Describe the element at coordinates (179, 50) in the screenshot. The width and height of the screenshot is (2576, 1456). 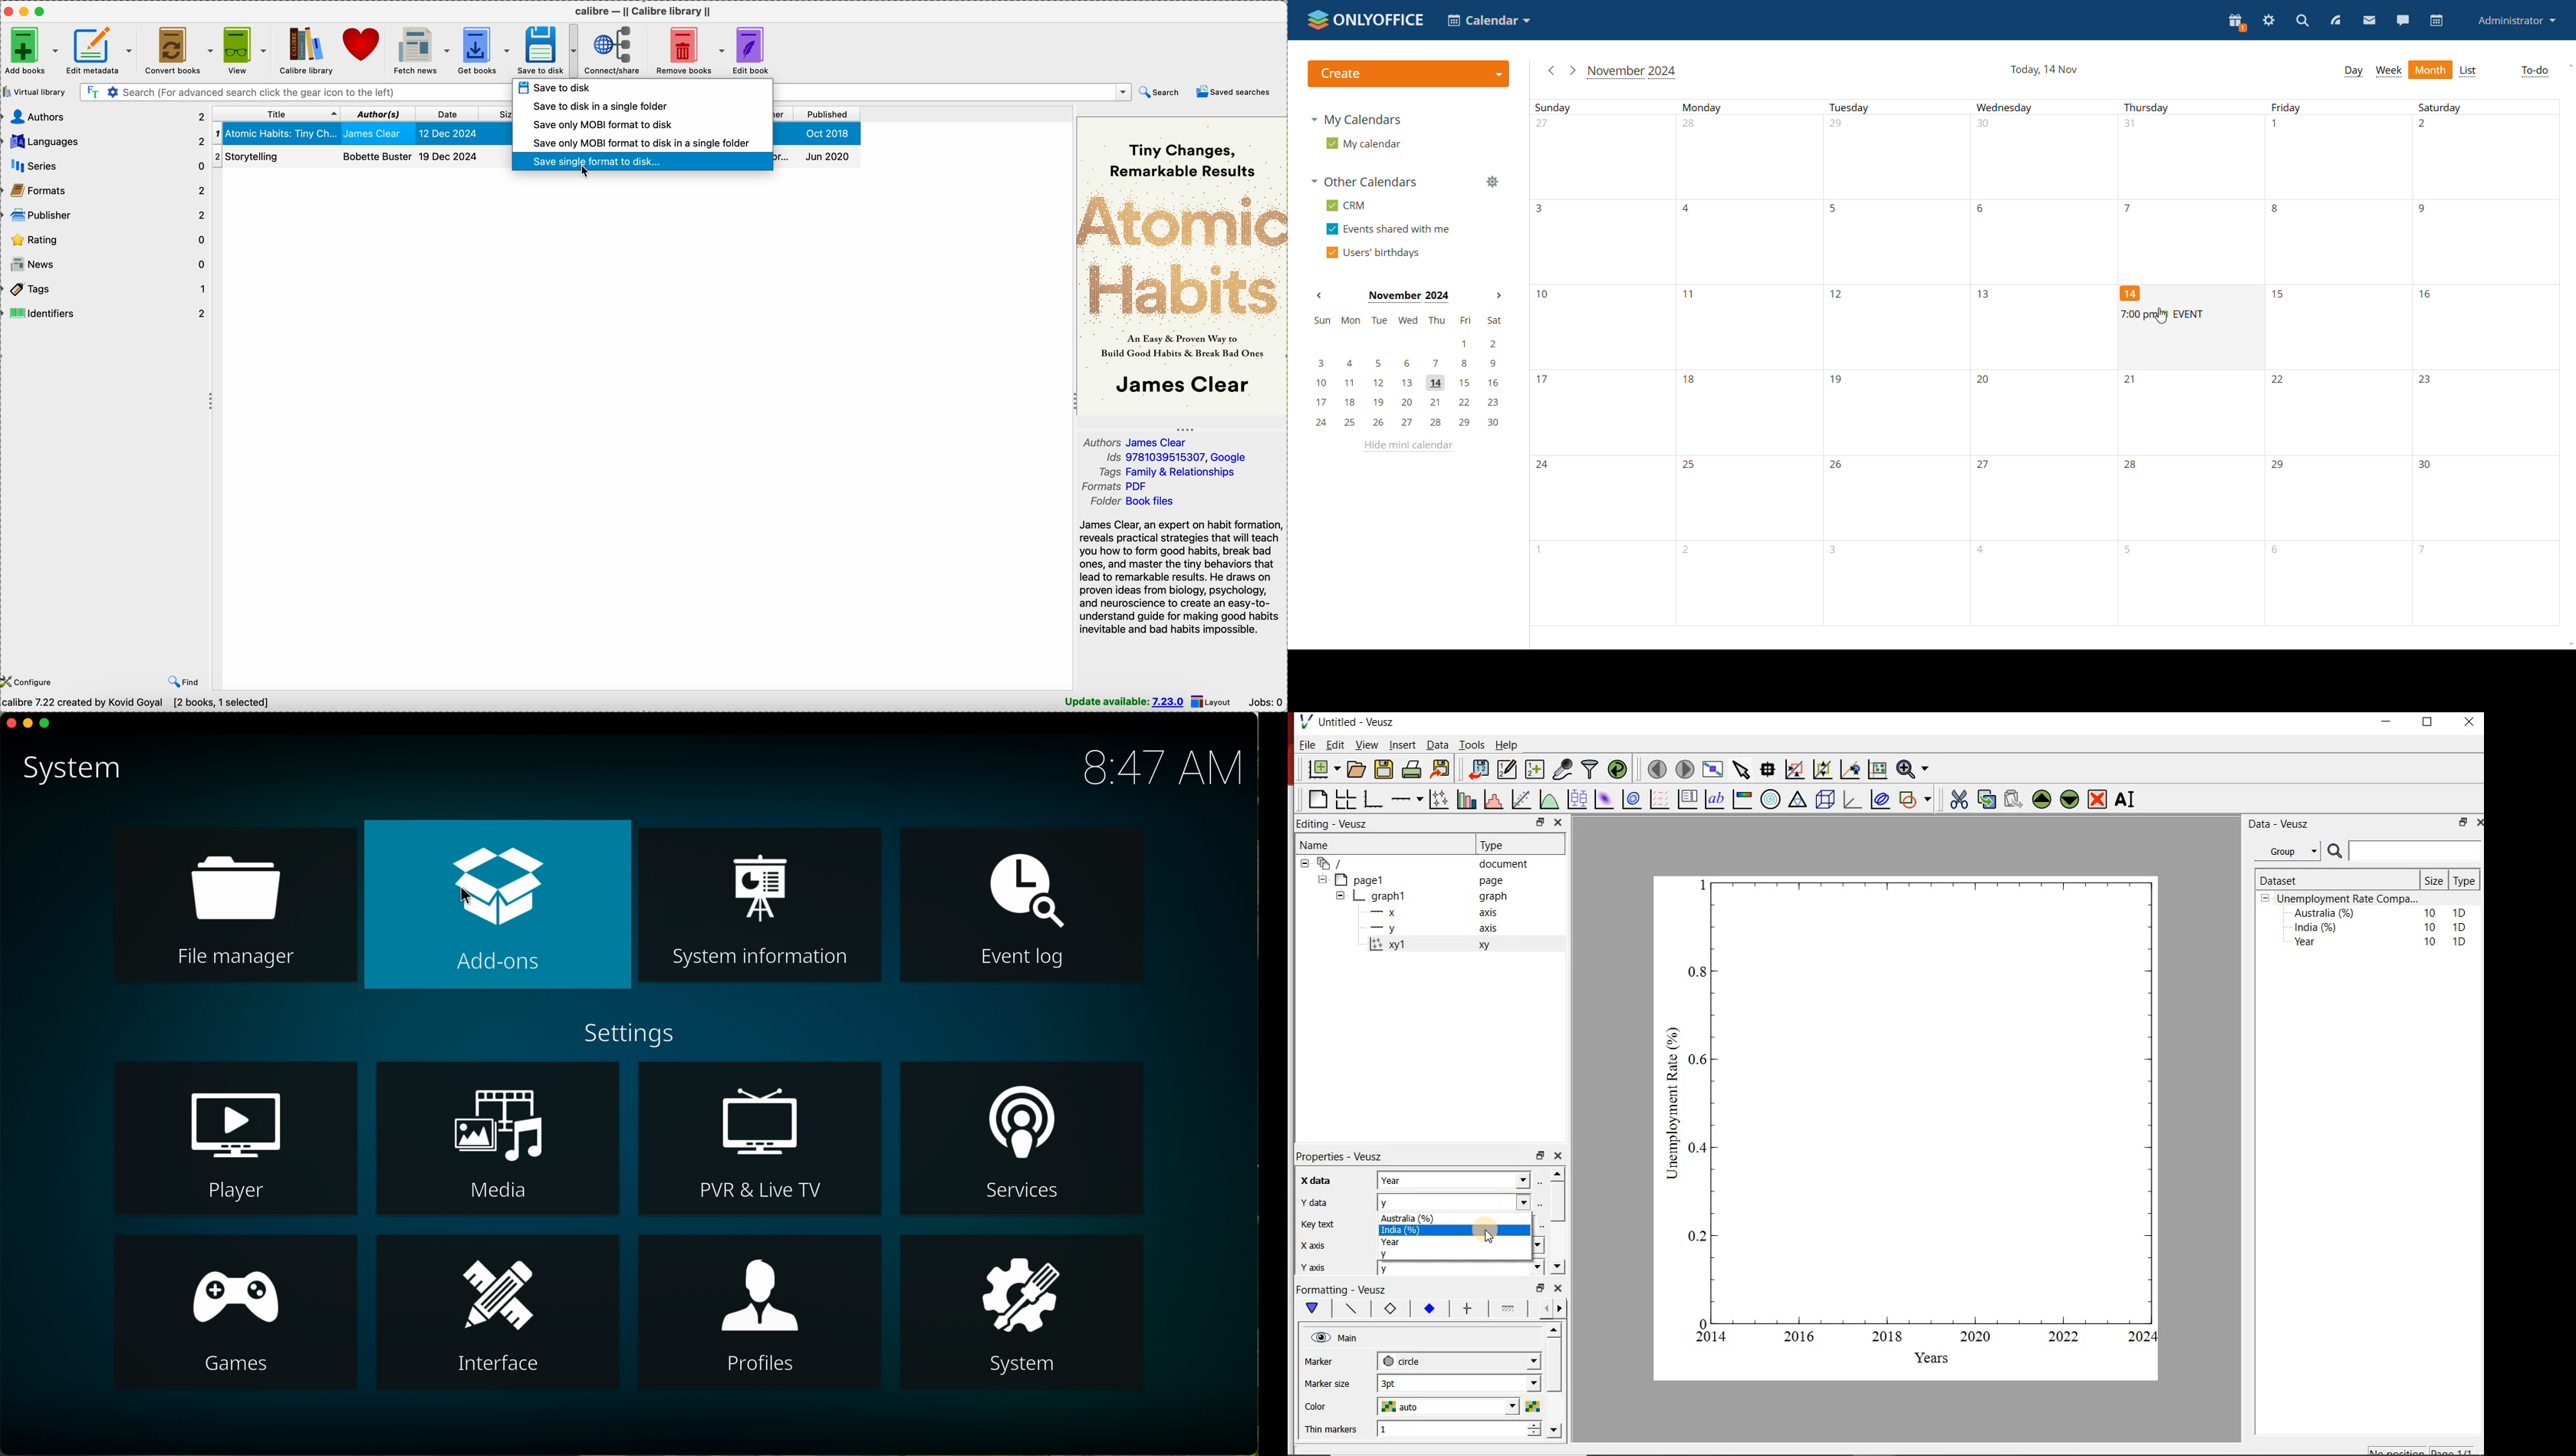
I see `convert books` at that location.